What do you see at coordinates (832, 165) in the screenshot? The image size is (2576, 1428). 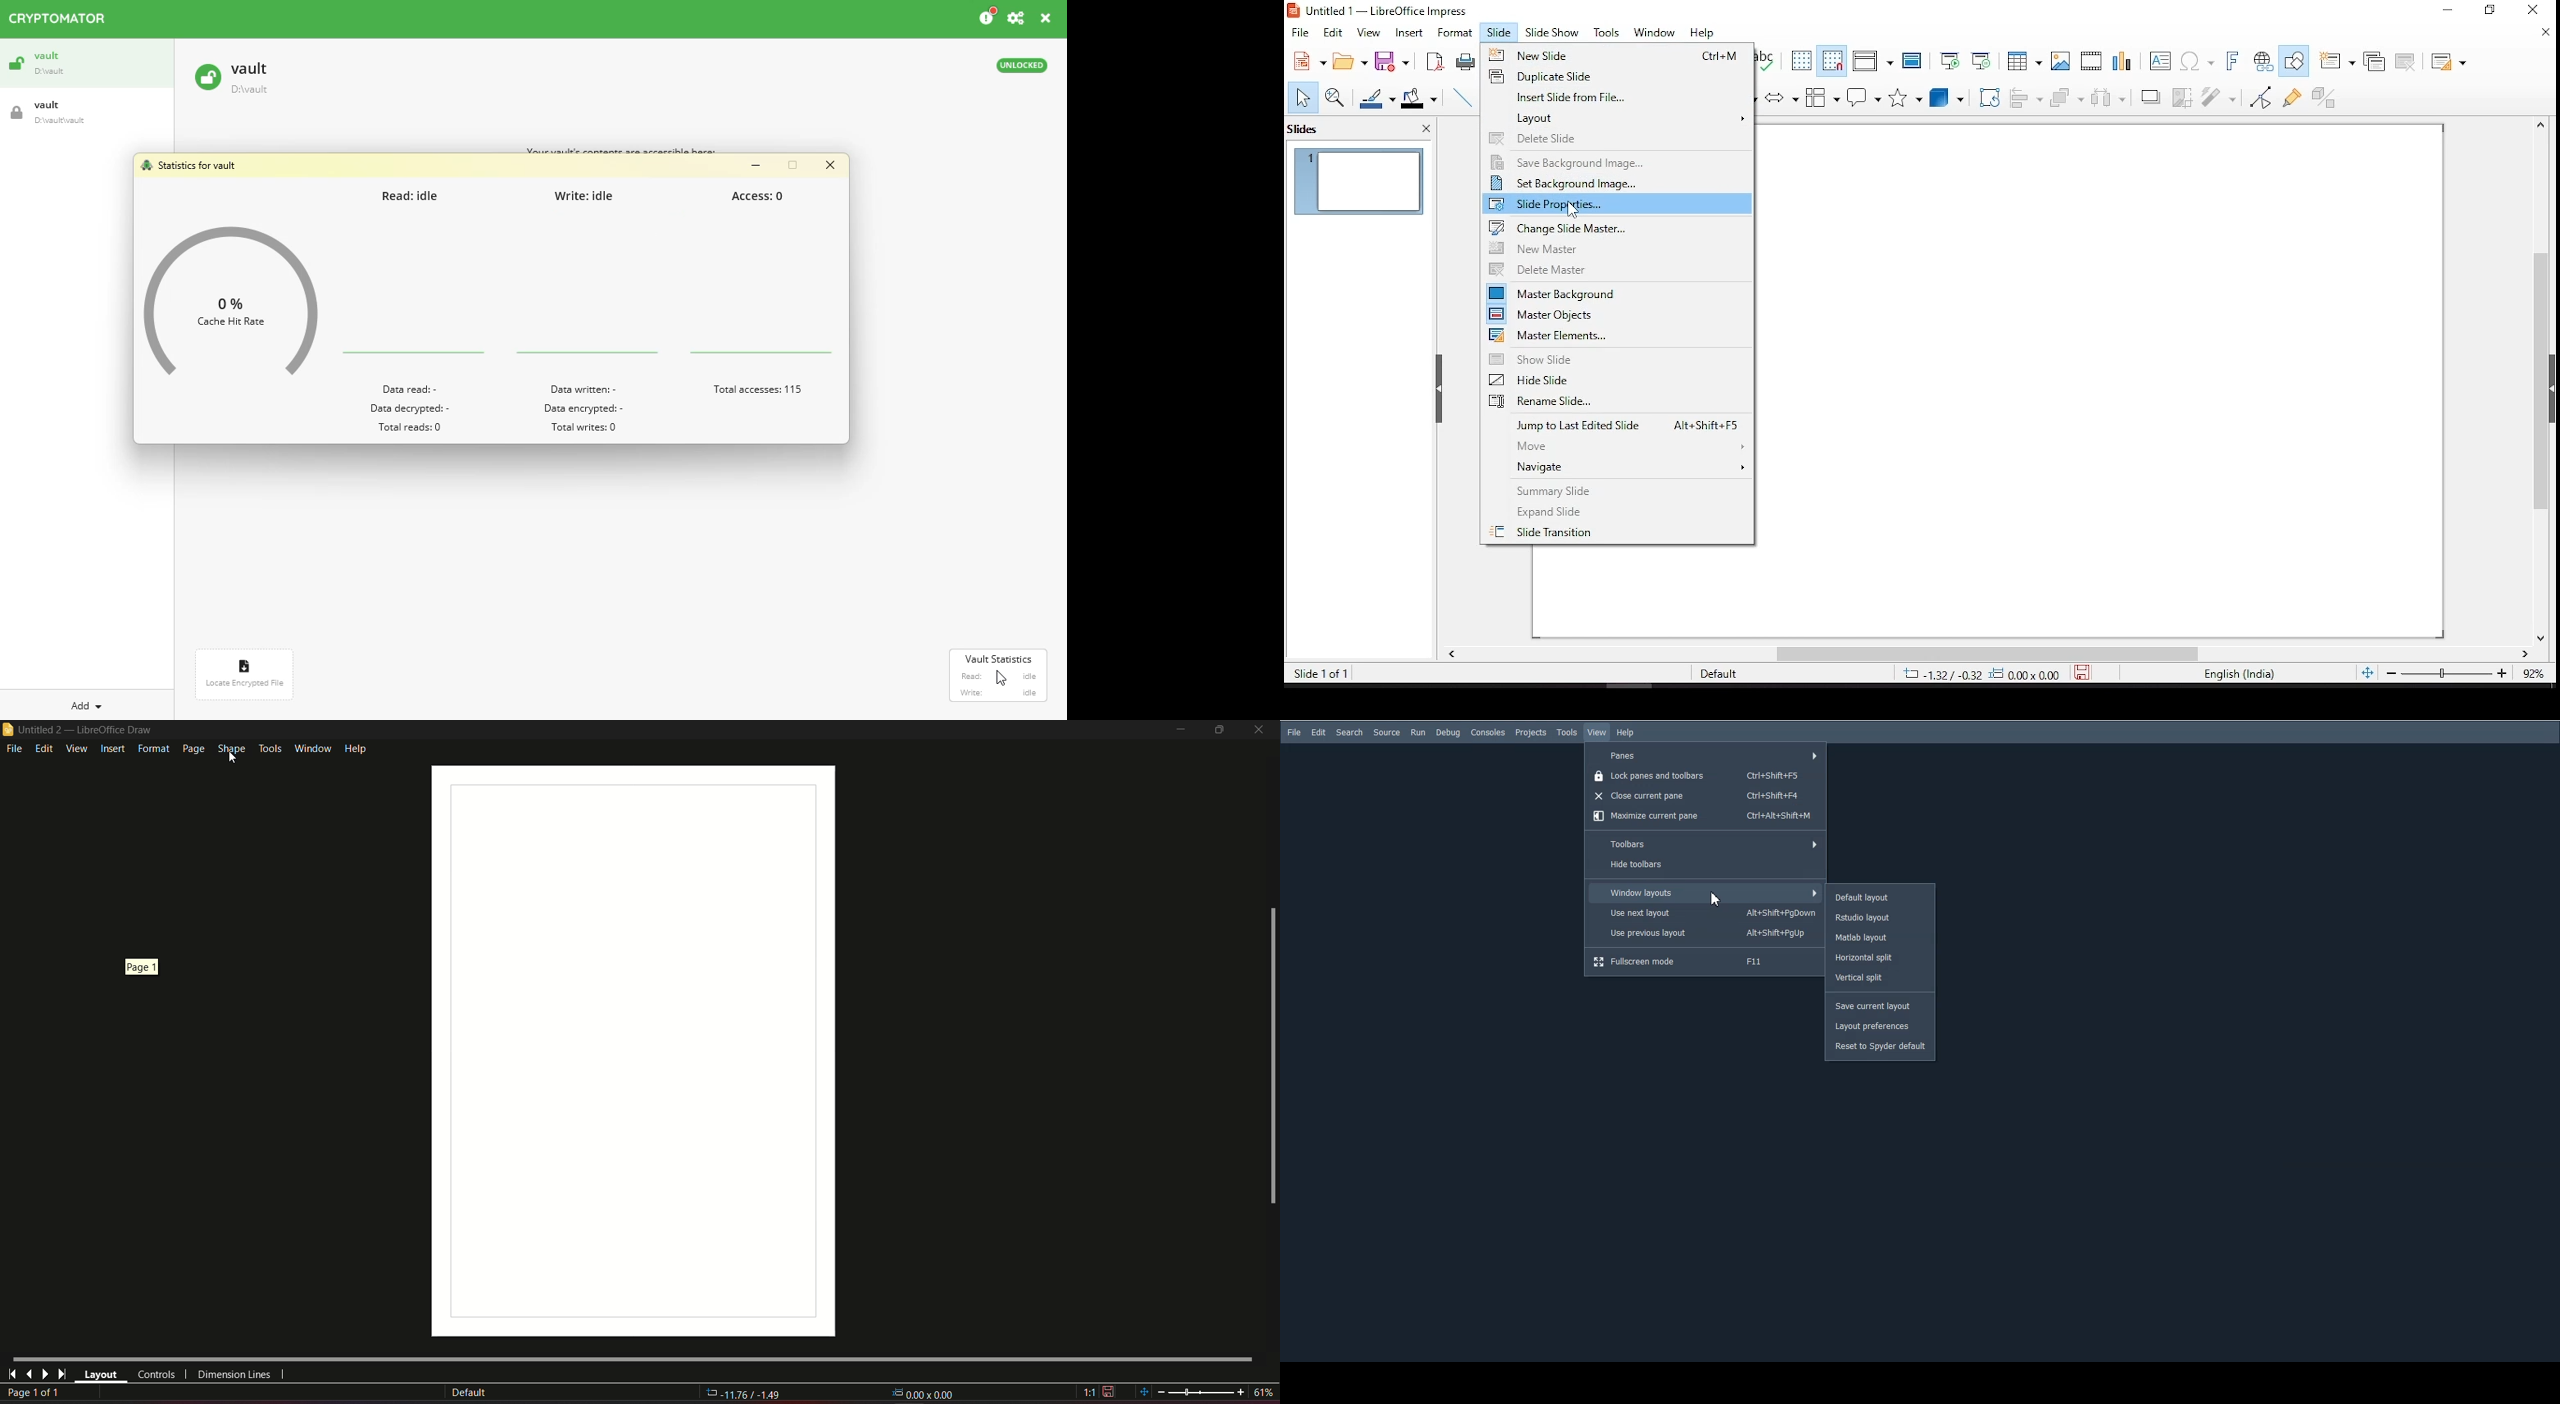 I see `close` at bounding box center [832, 165].